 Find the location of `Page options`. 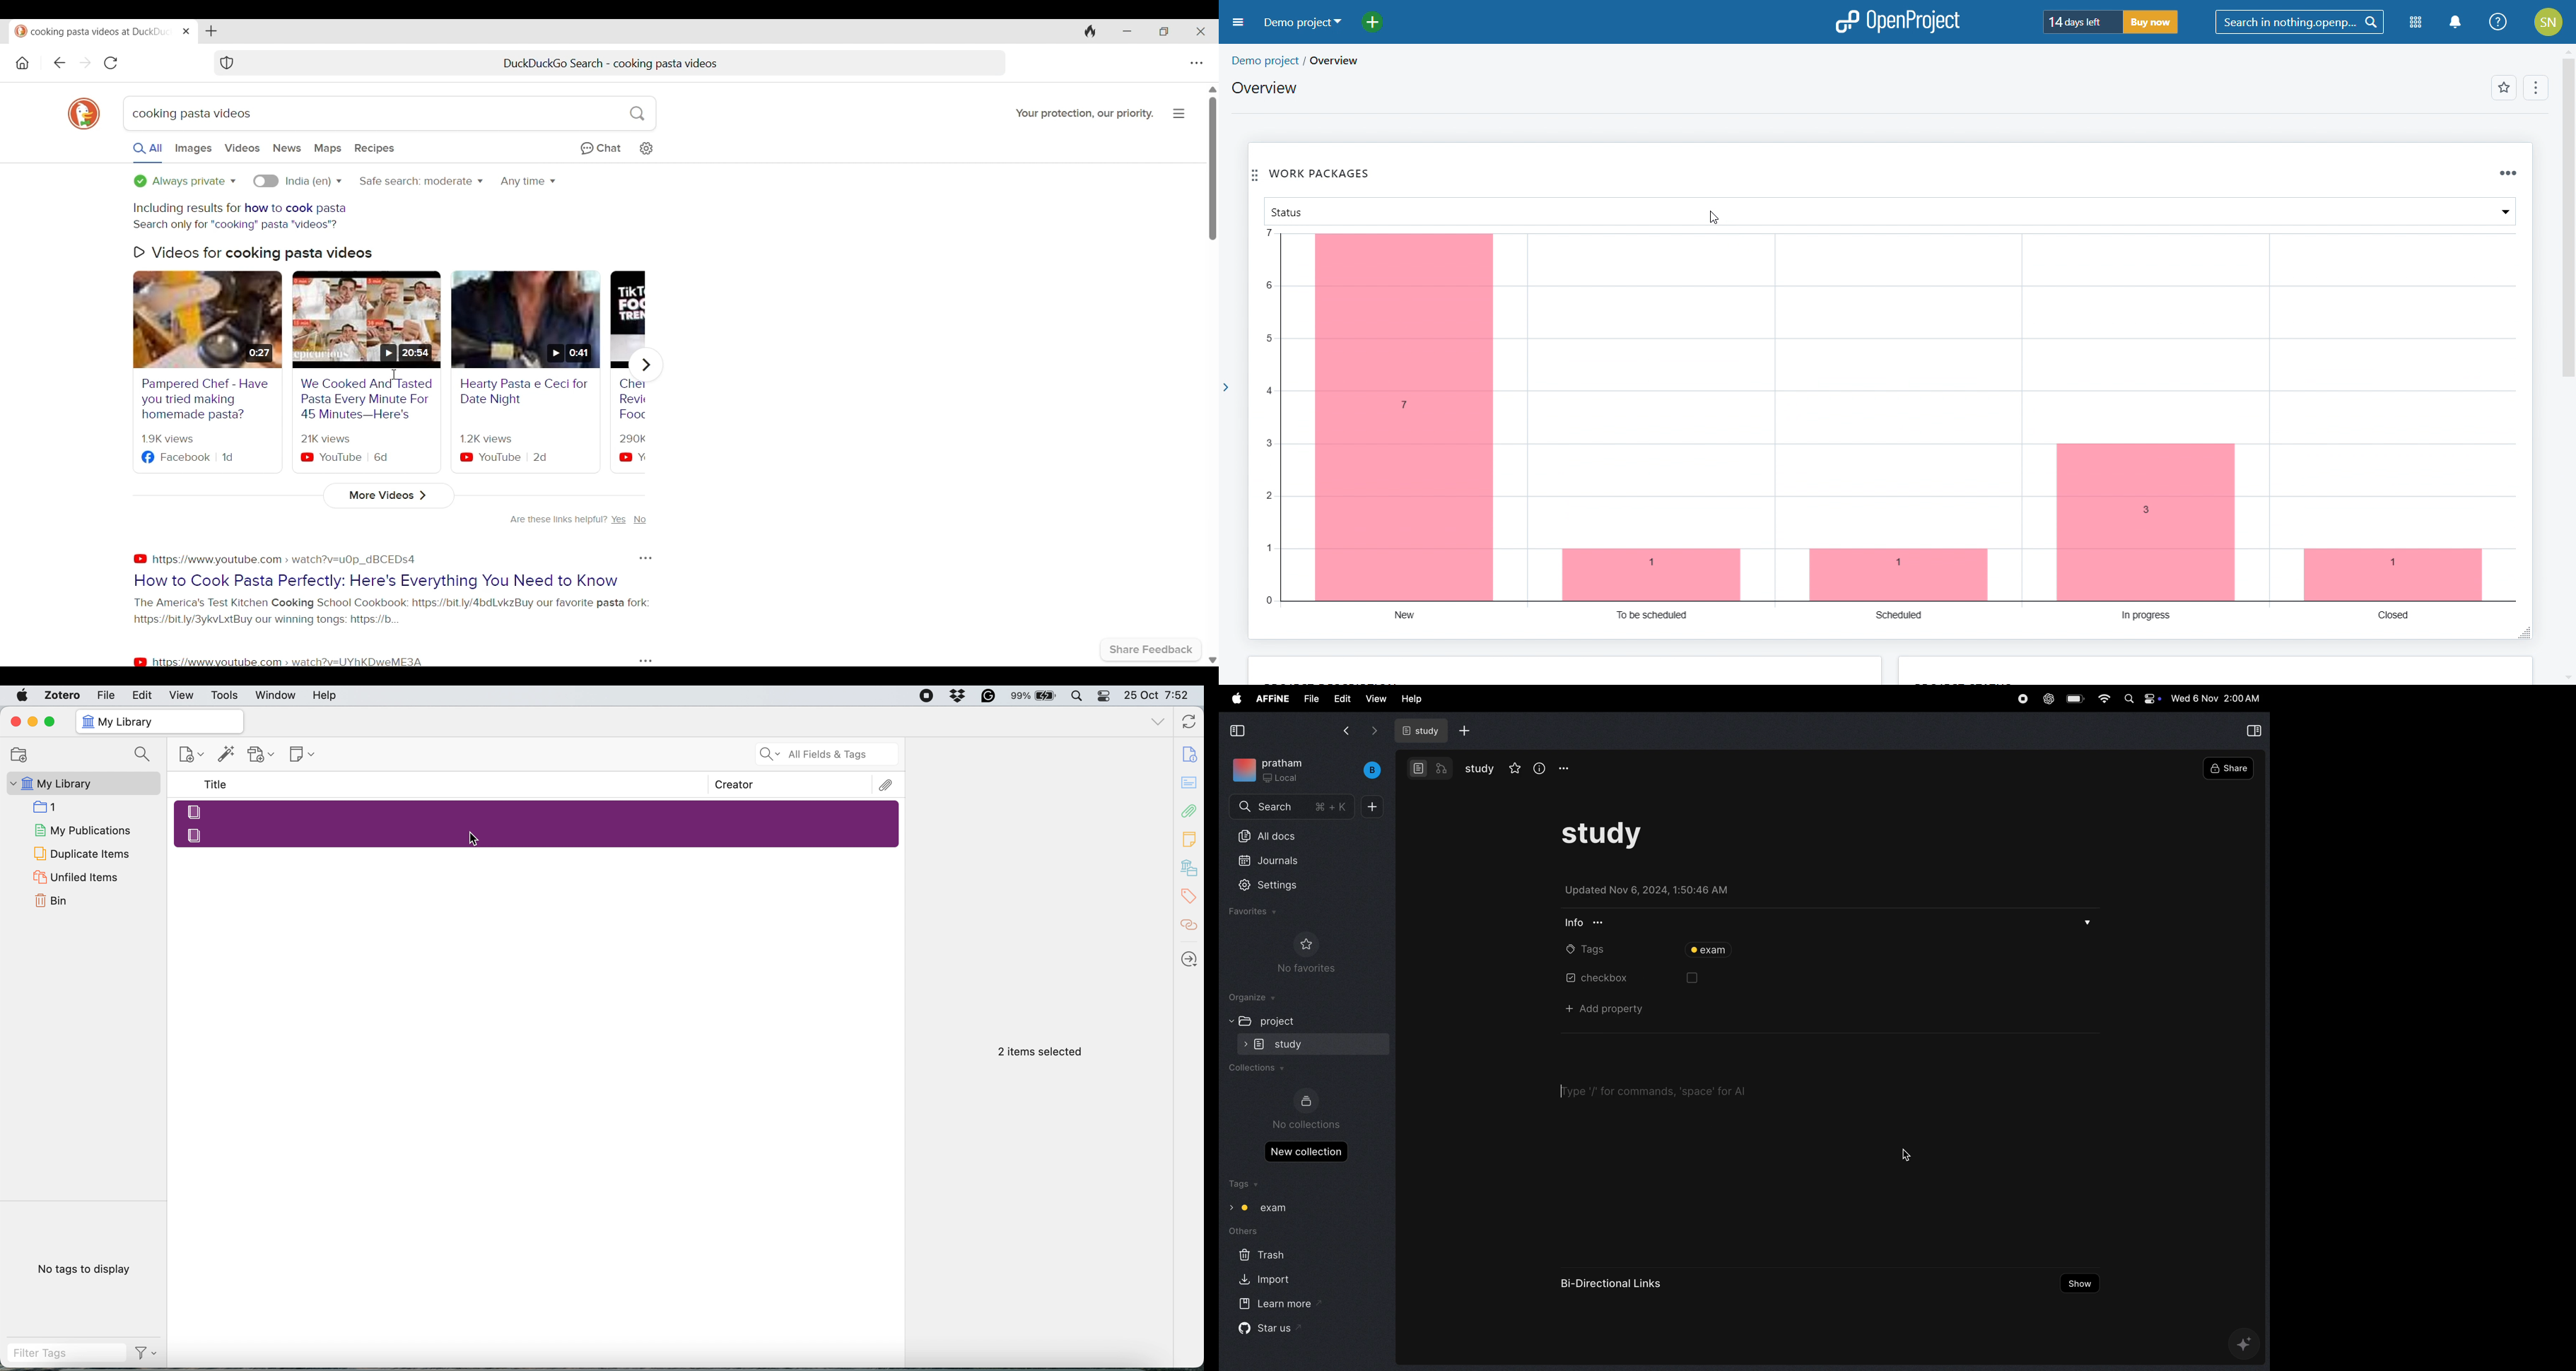

Page options is located at coordinates (1179, 114).